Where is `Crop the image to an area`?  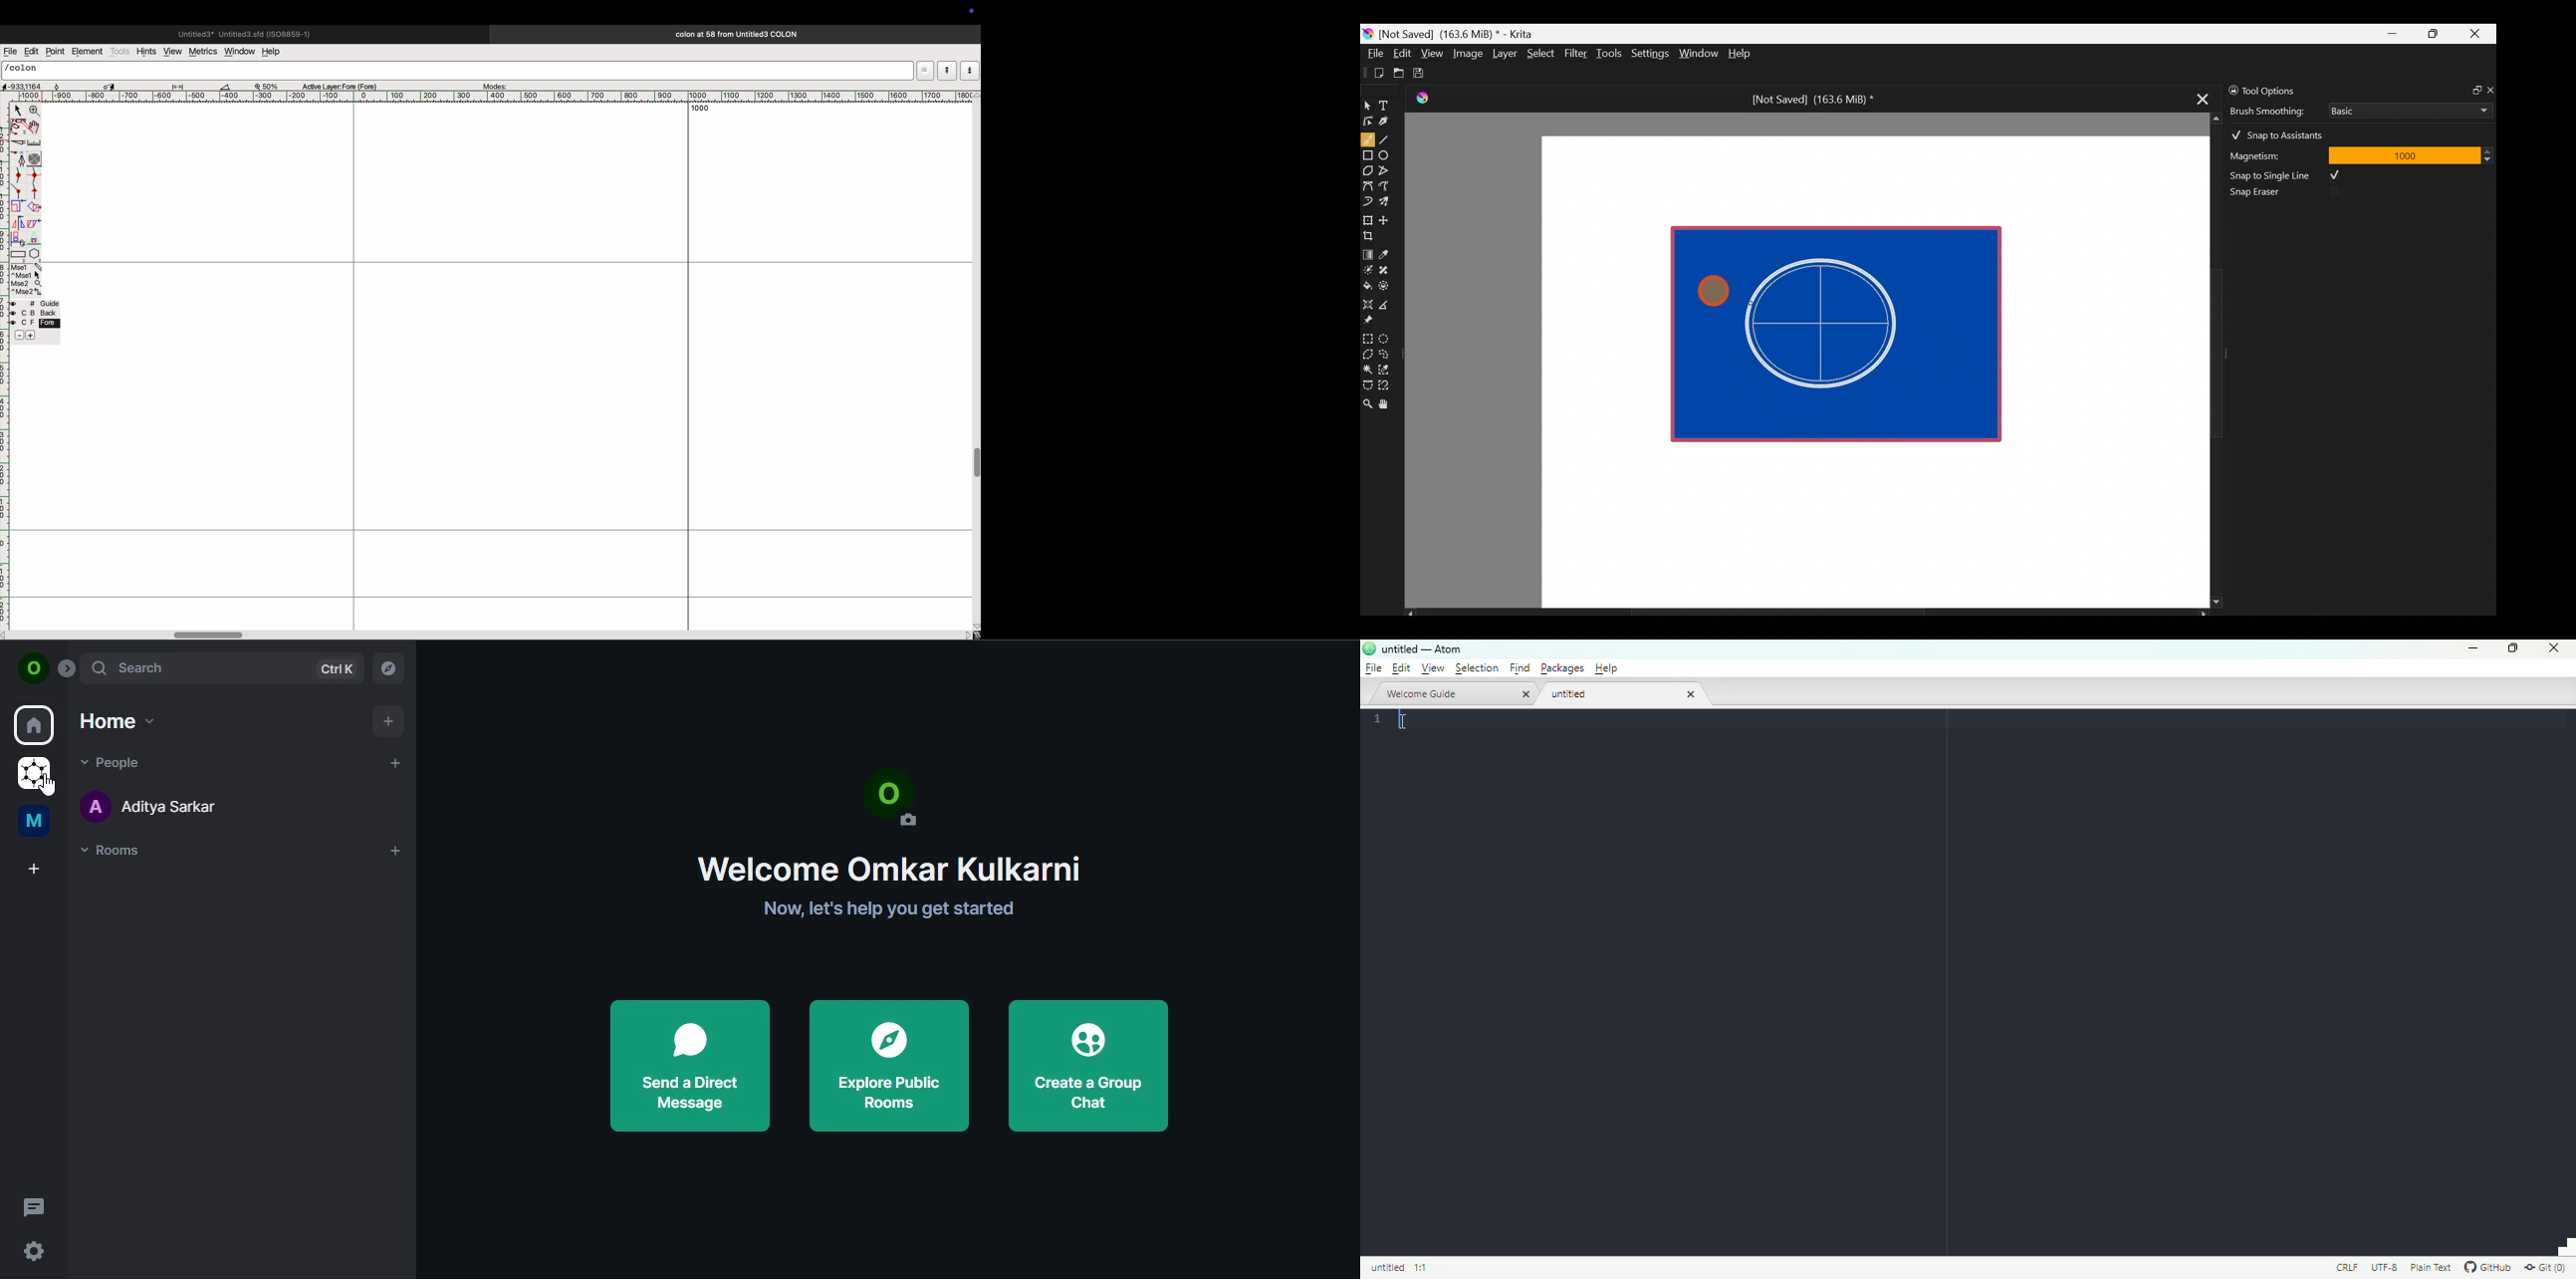
Crop the image to an area is located at coordinates (1372, 235).